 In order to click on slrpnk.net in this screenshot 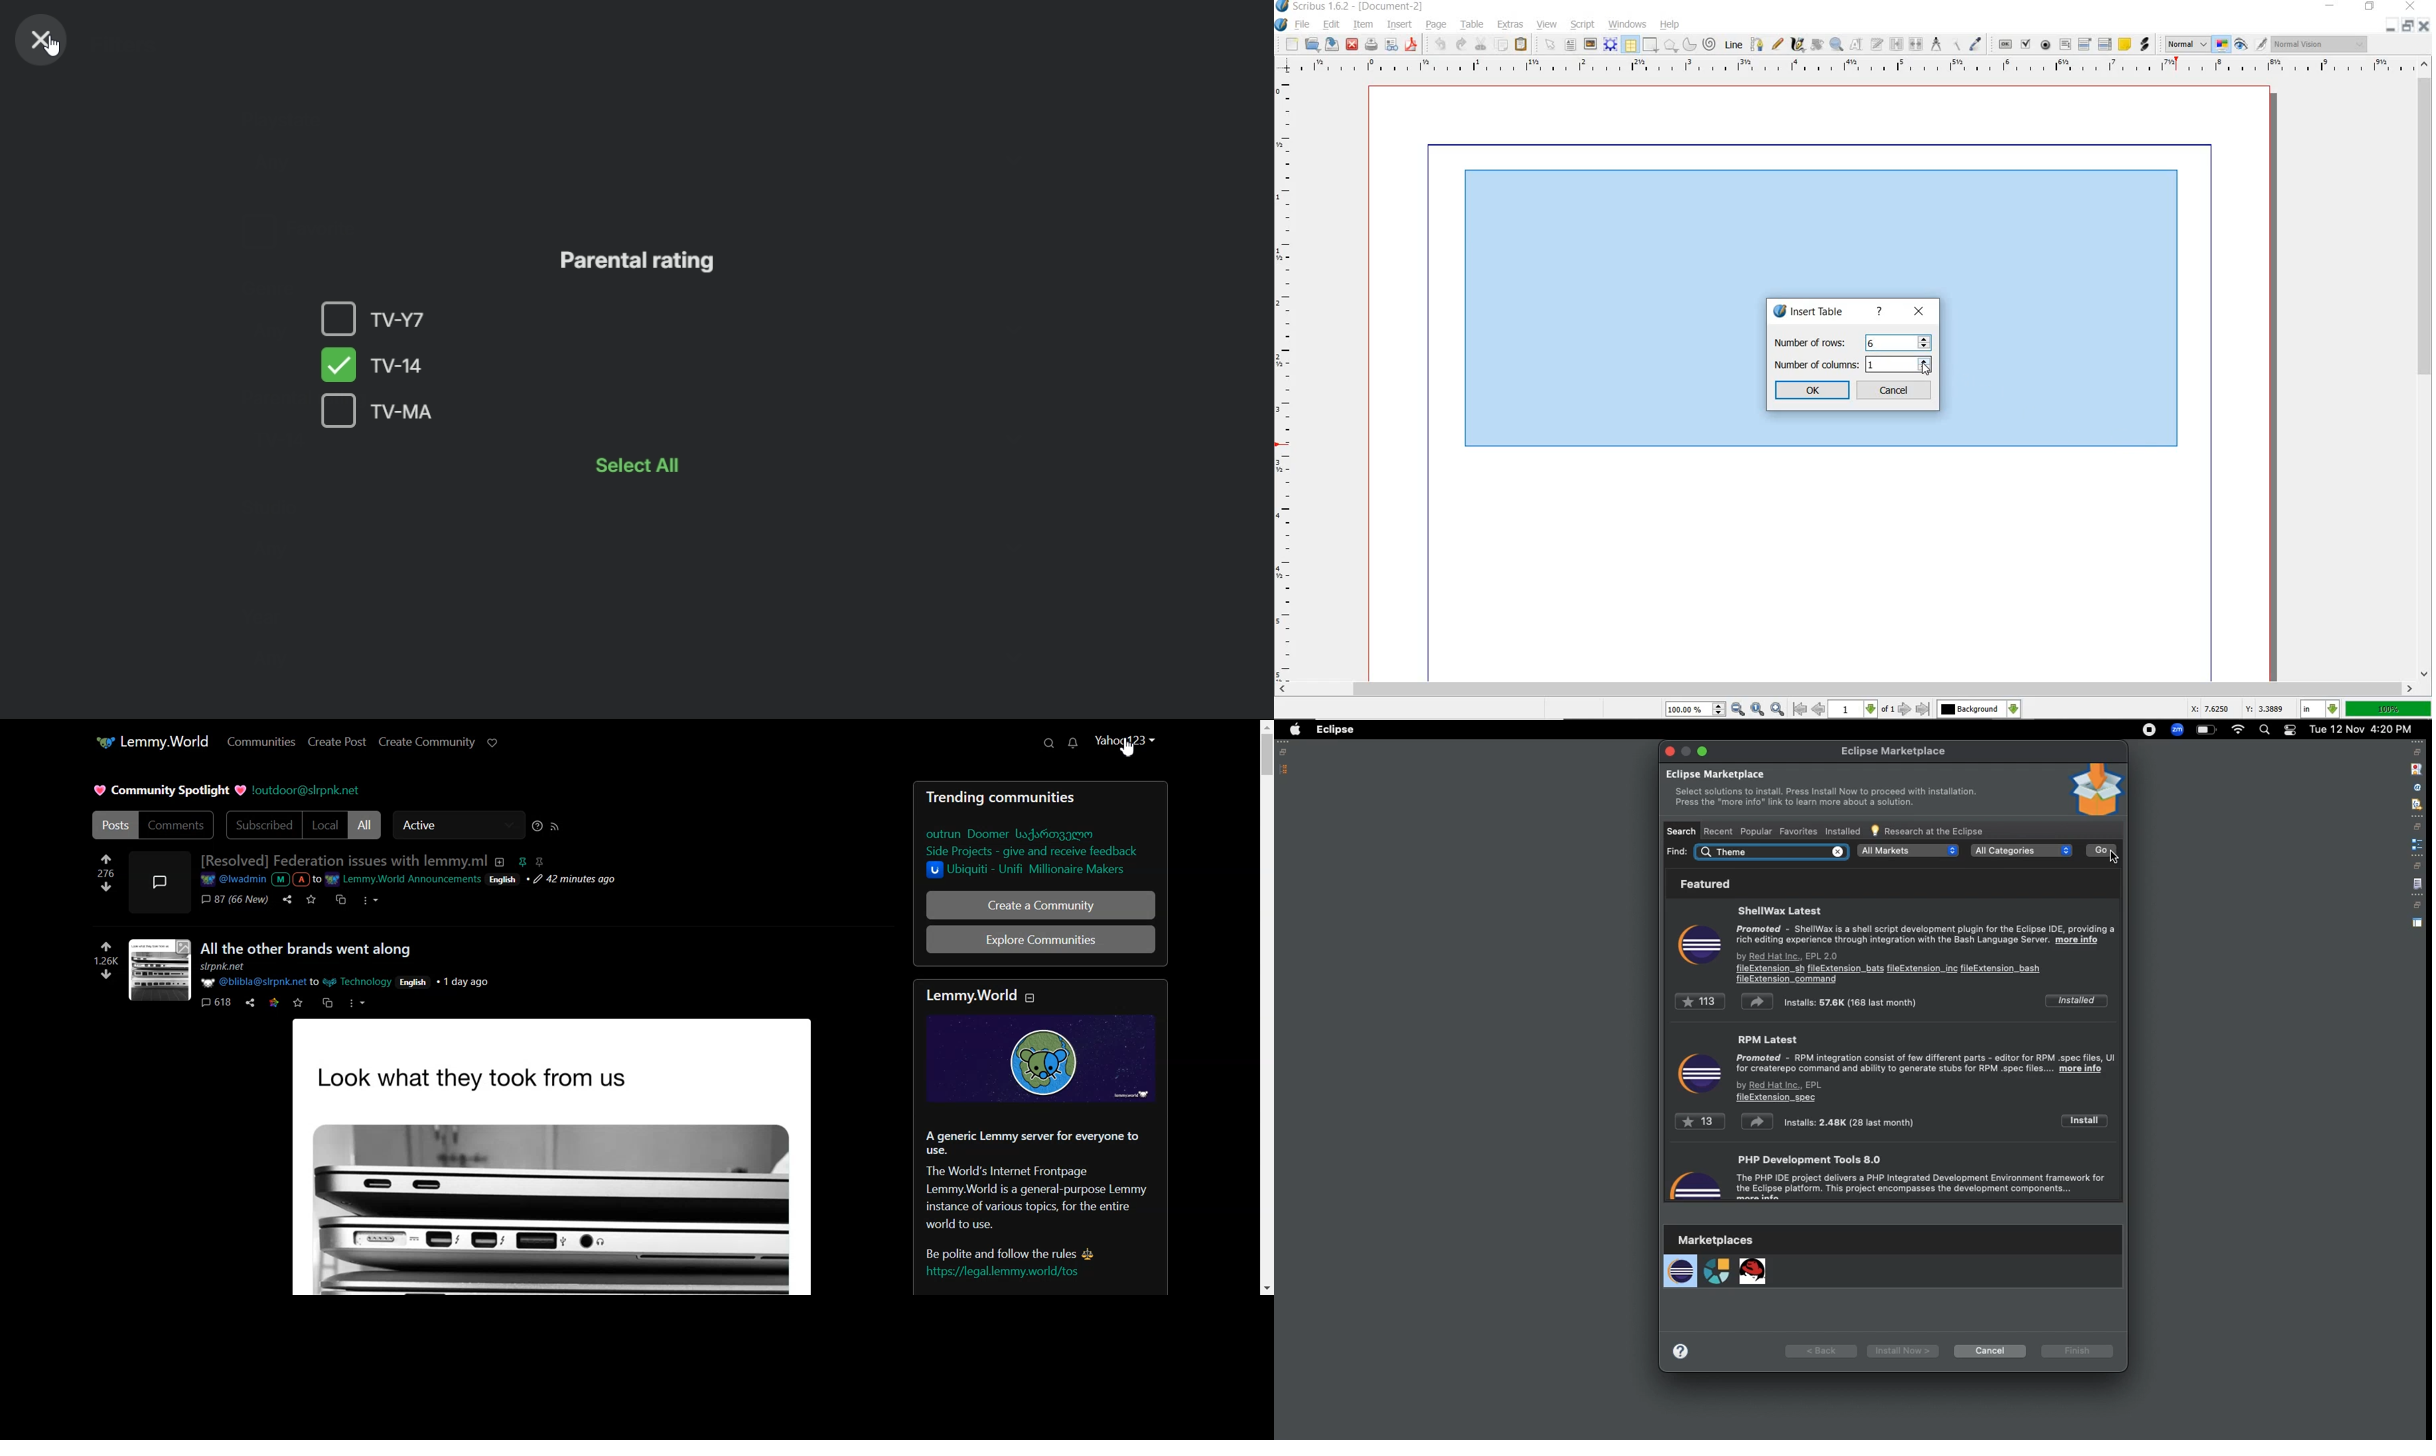, I will do `click(228, 968)`.